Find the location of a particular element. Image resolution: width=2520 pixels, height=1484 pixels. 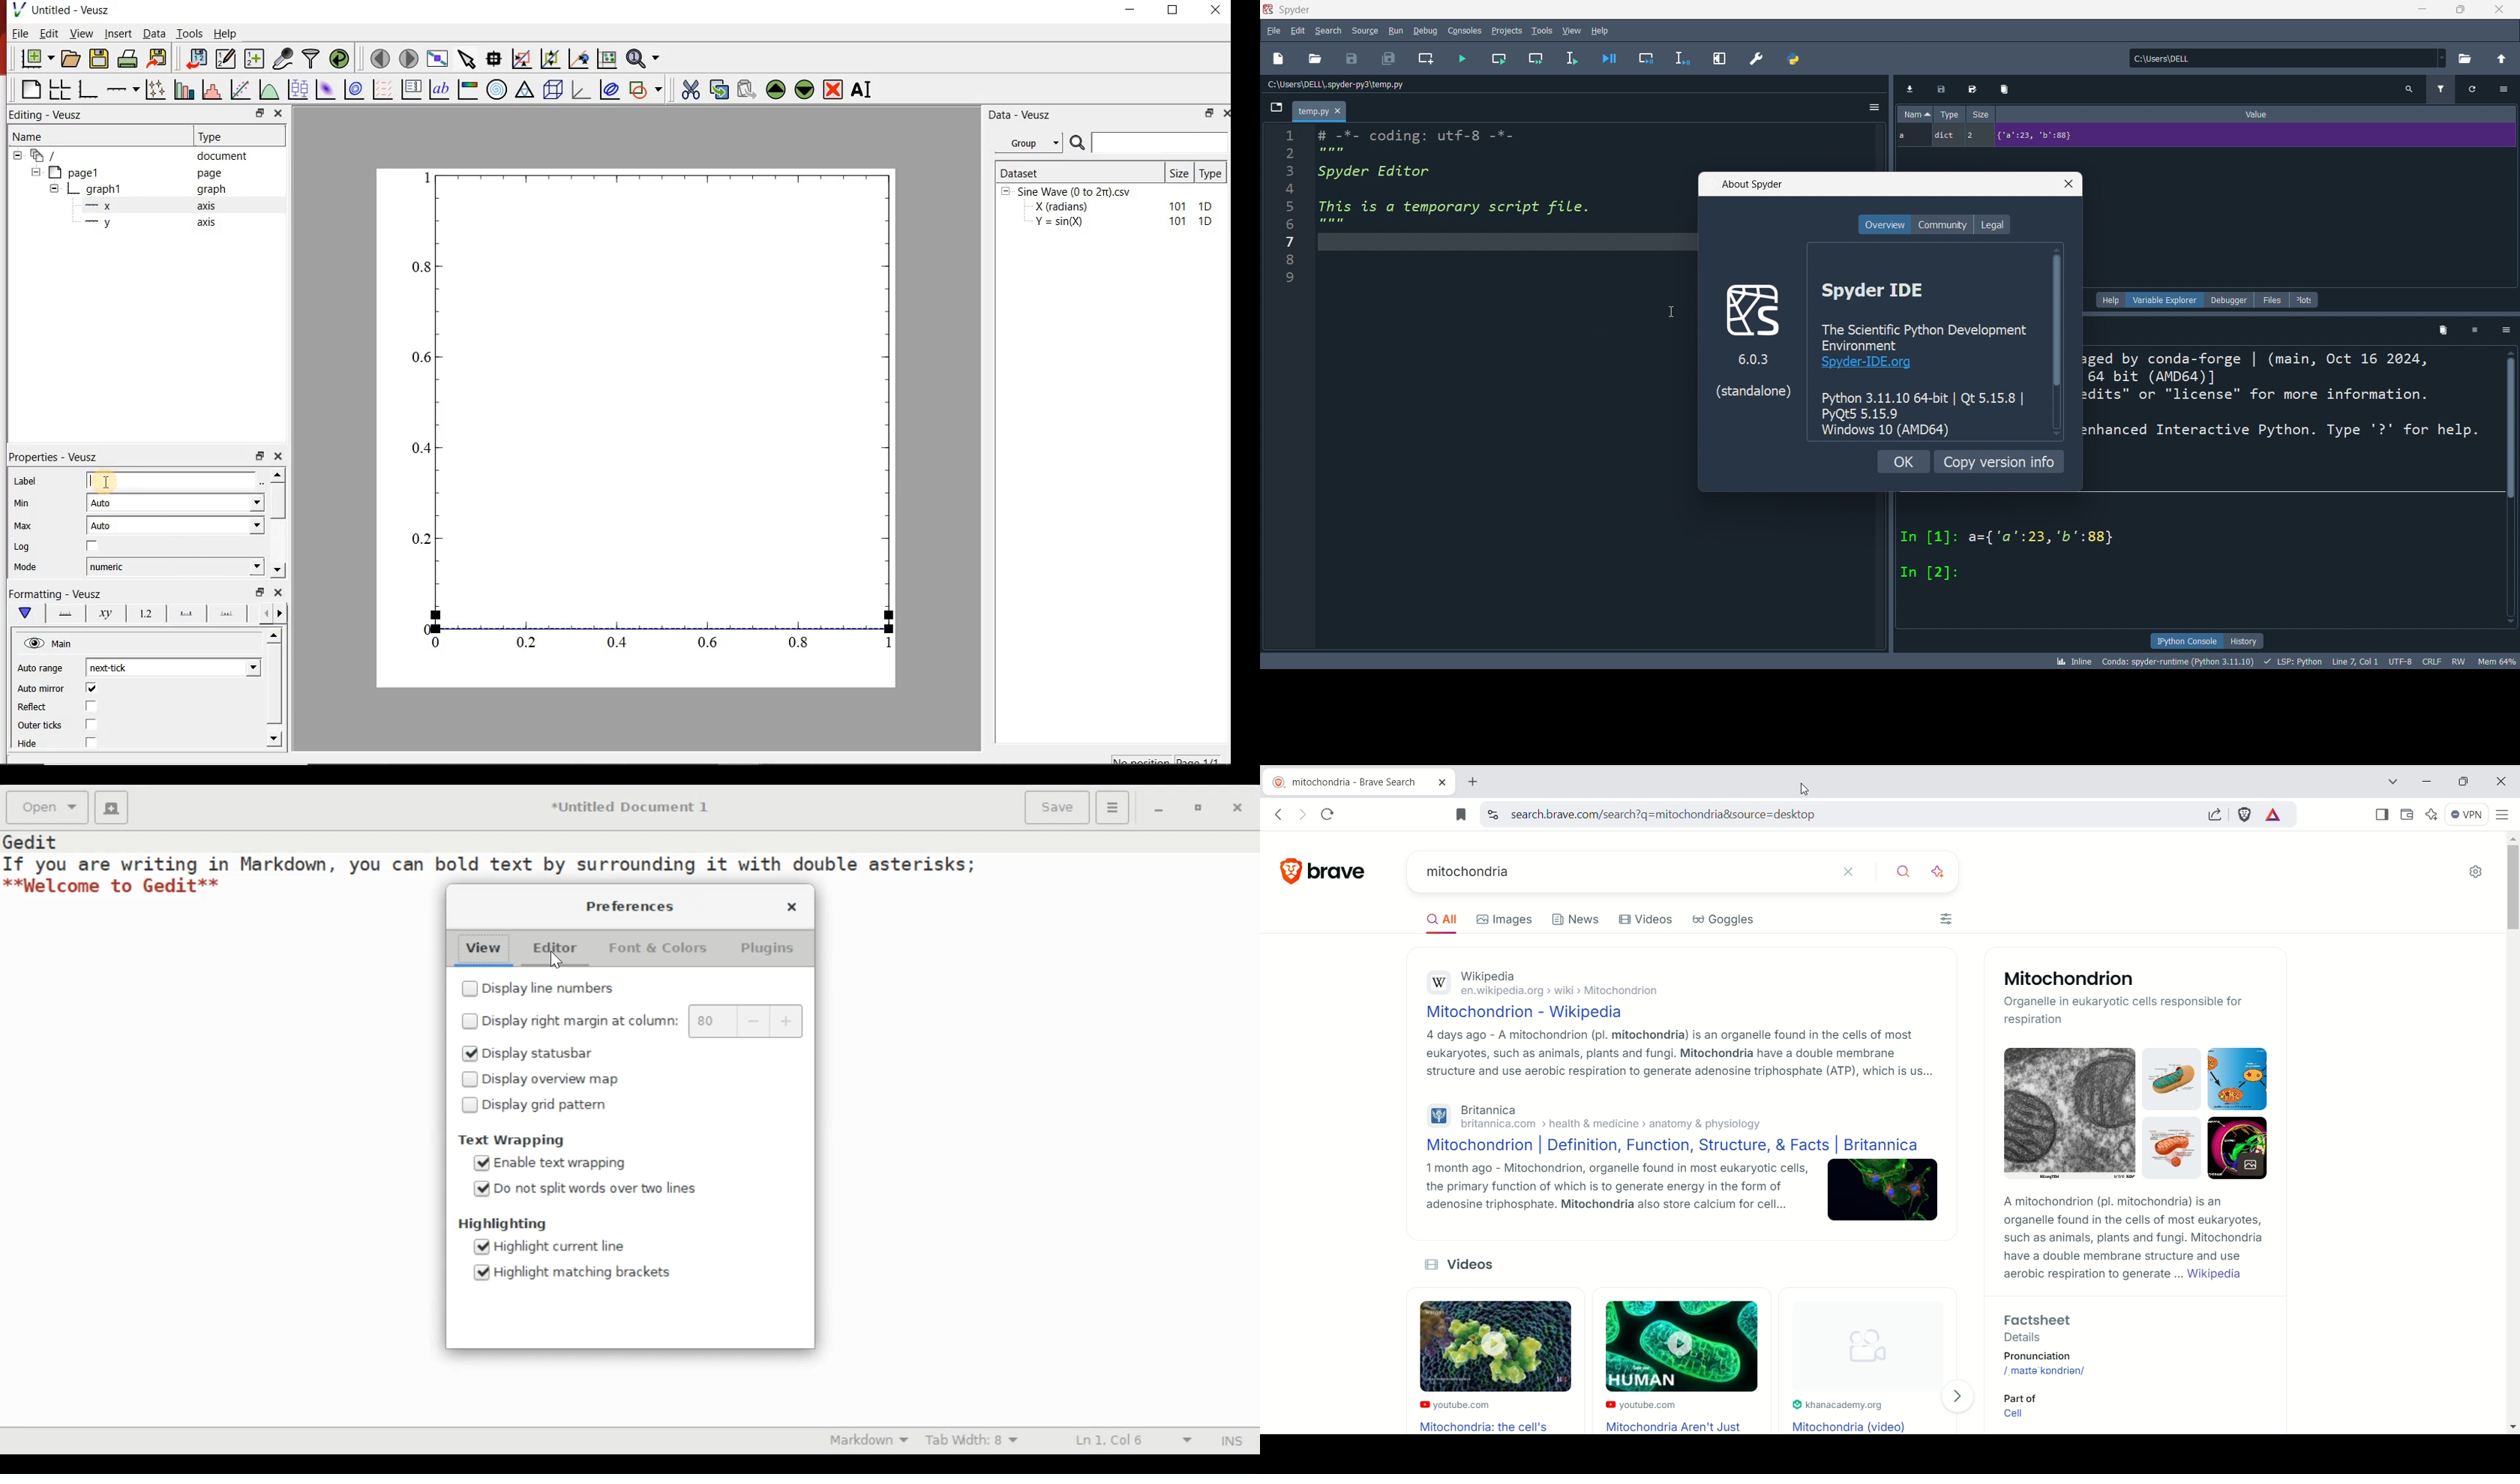

close is located at coordinates (1846, 872).